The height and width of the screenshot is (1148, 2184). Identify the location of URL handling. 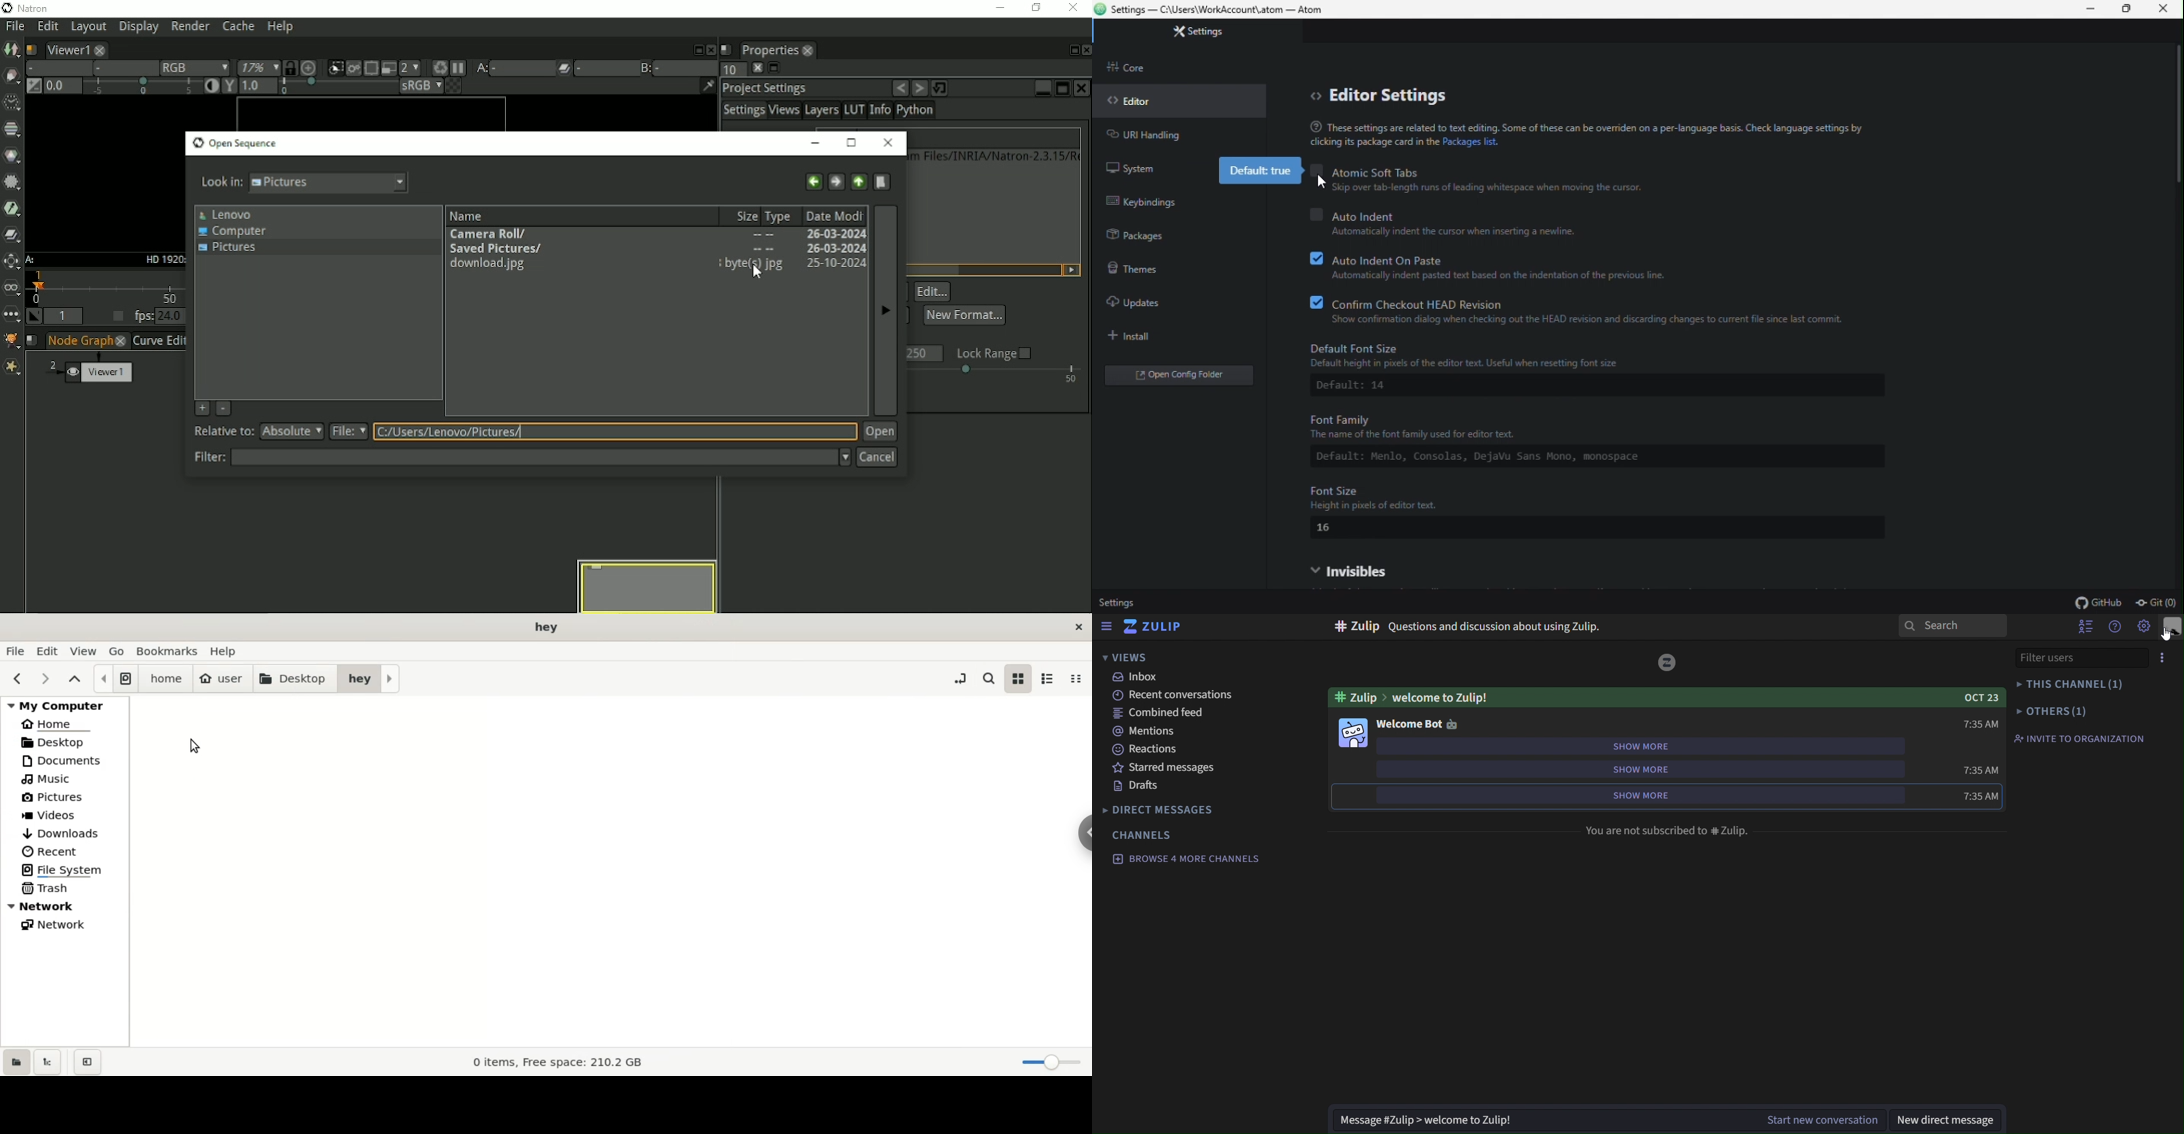
(1143, 135).